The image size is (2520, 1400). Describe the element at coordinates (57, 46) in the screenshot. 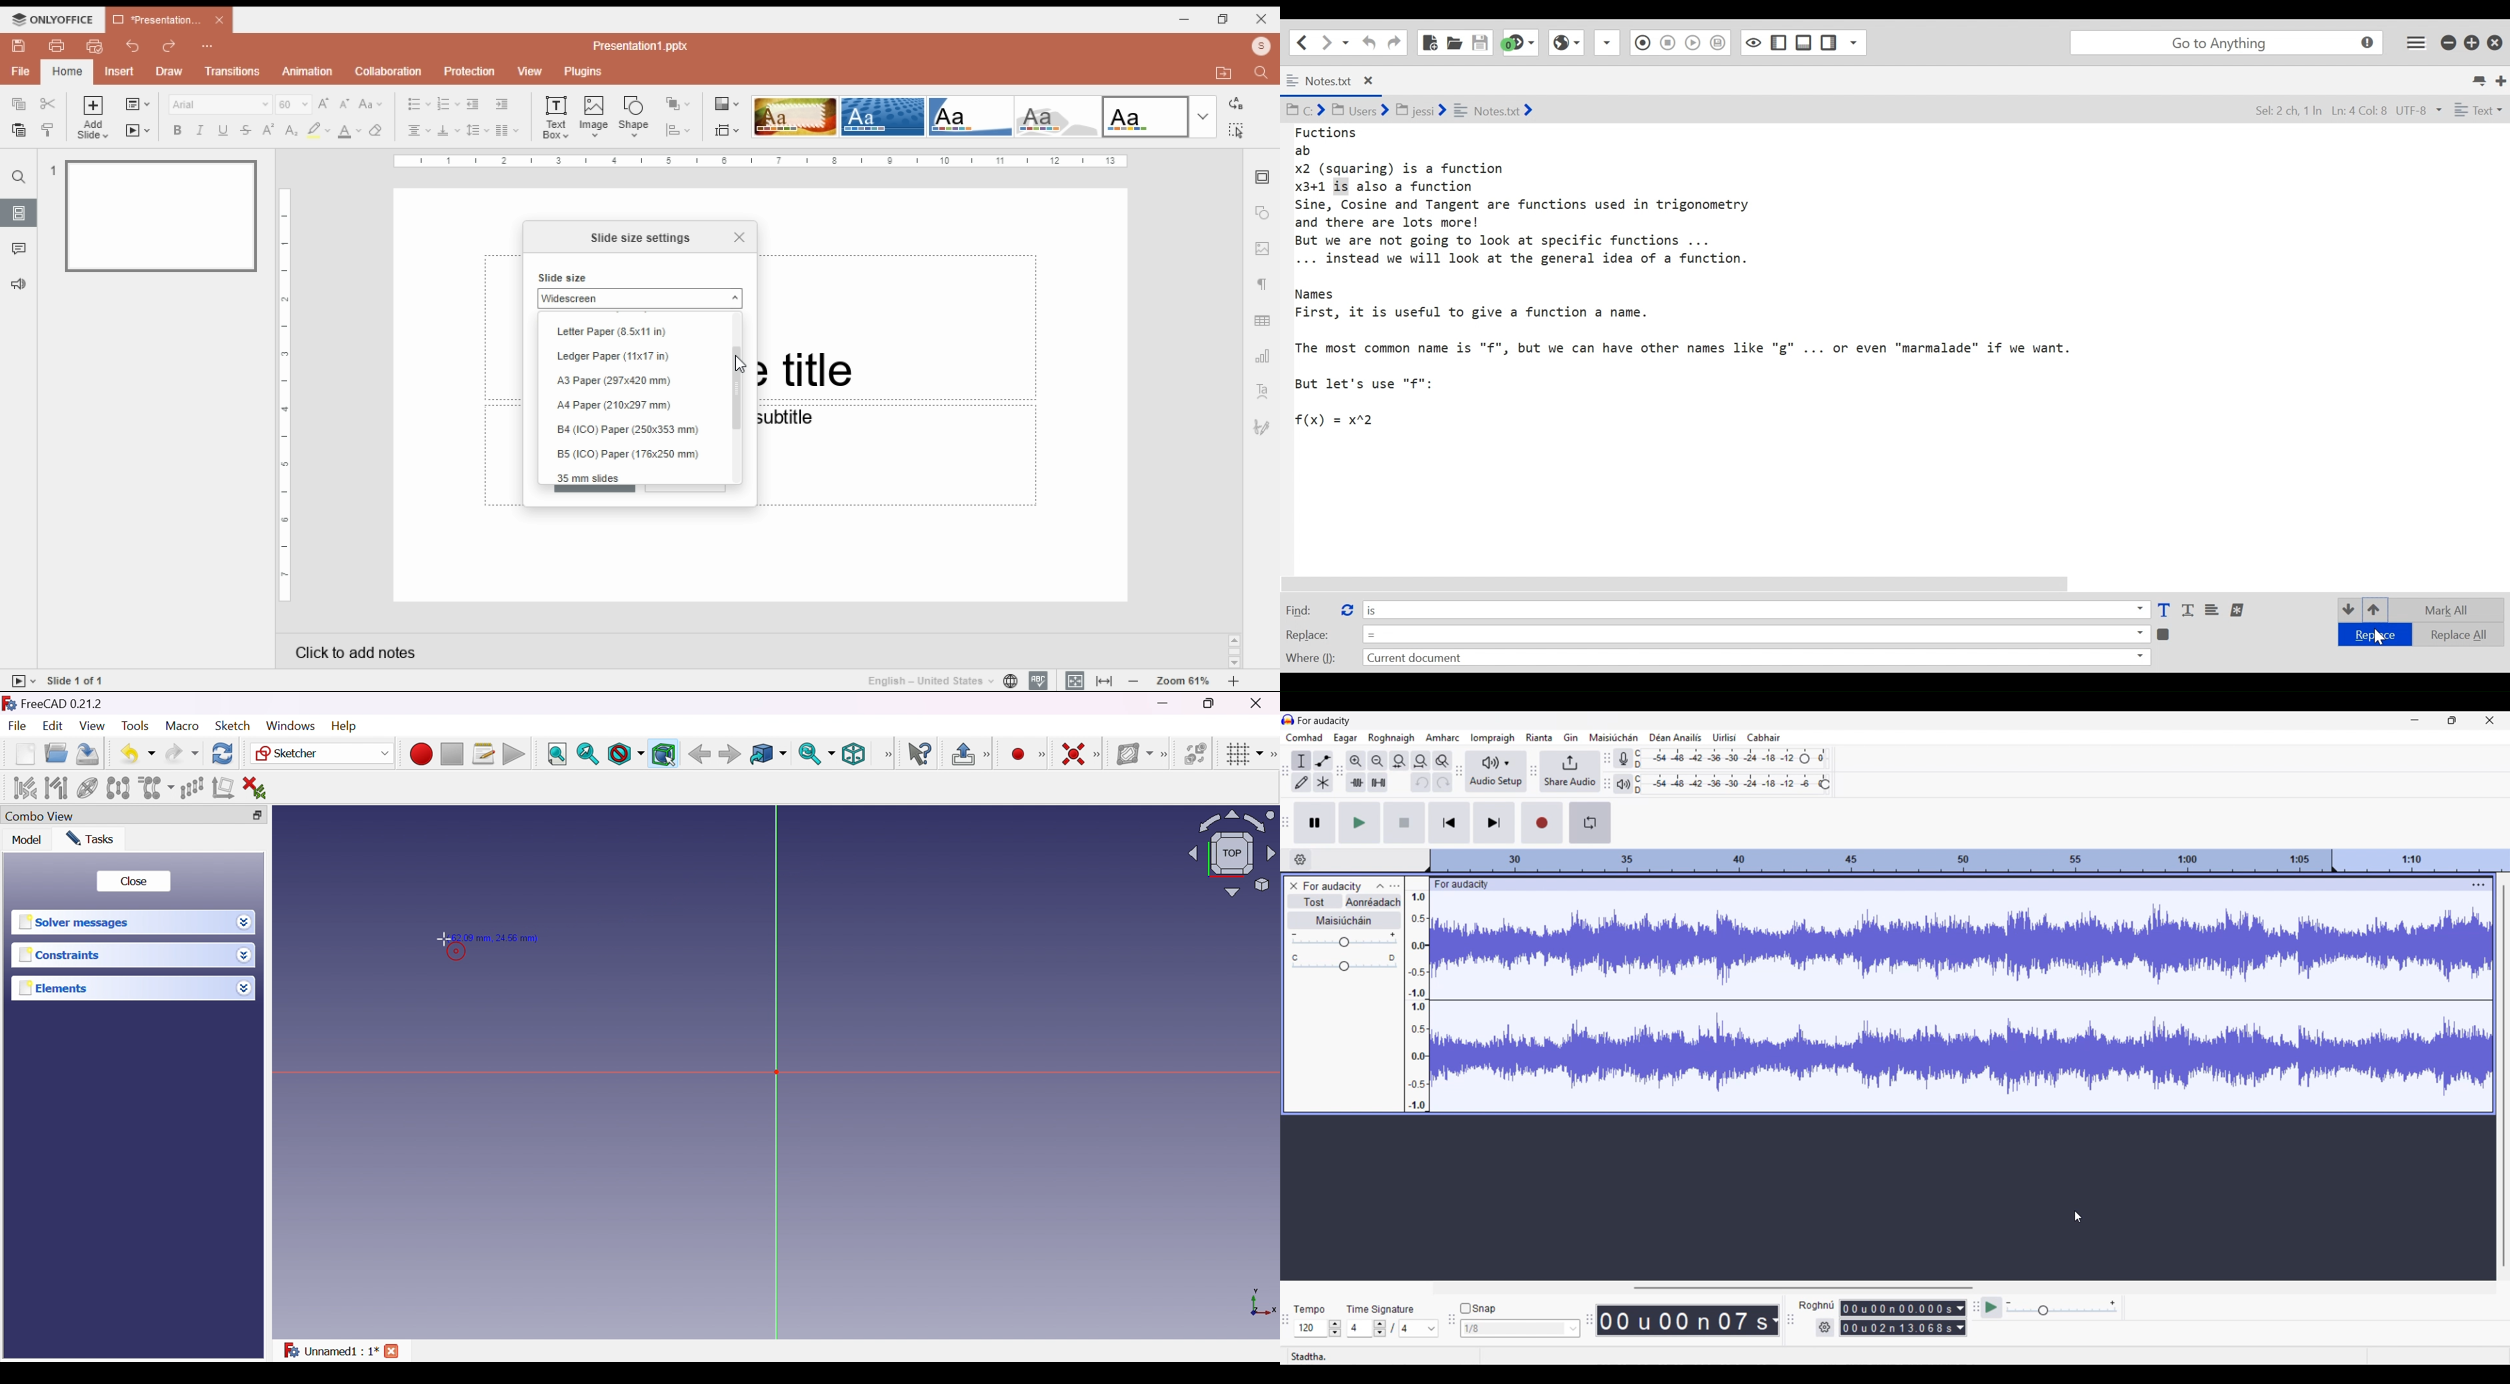

I see `print file` at that location.